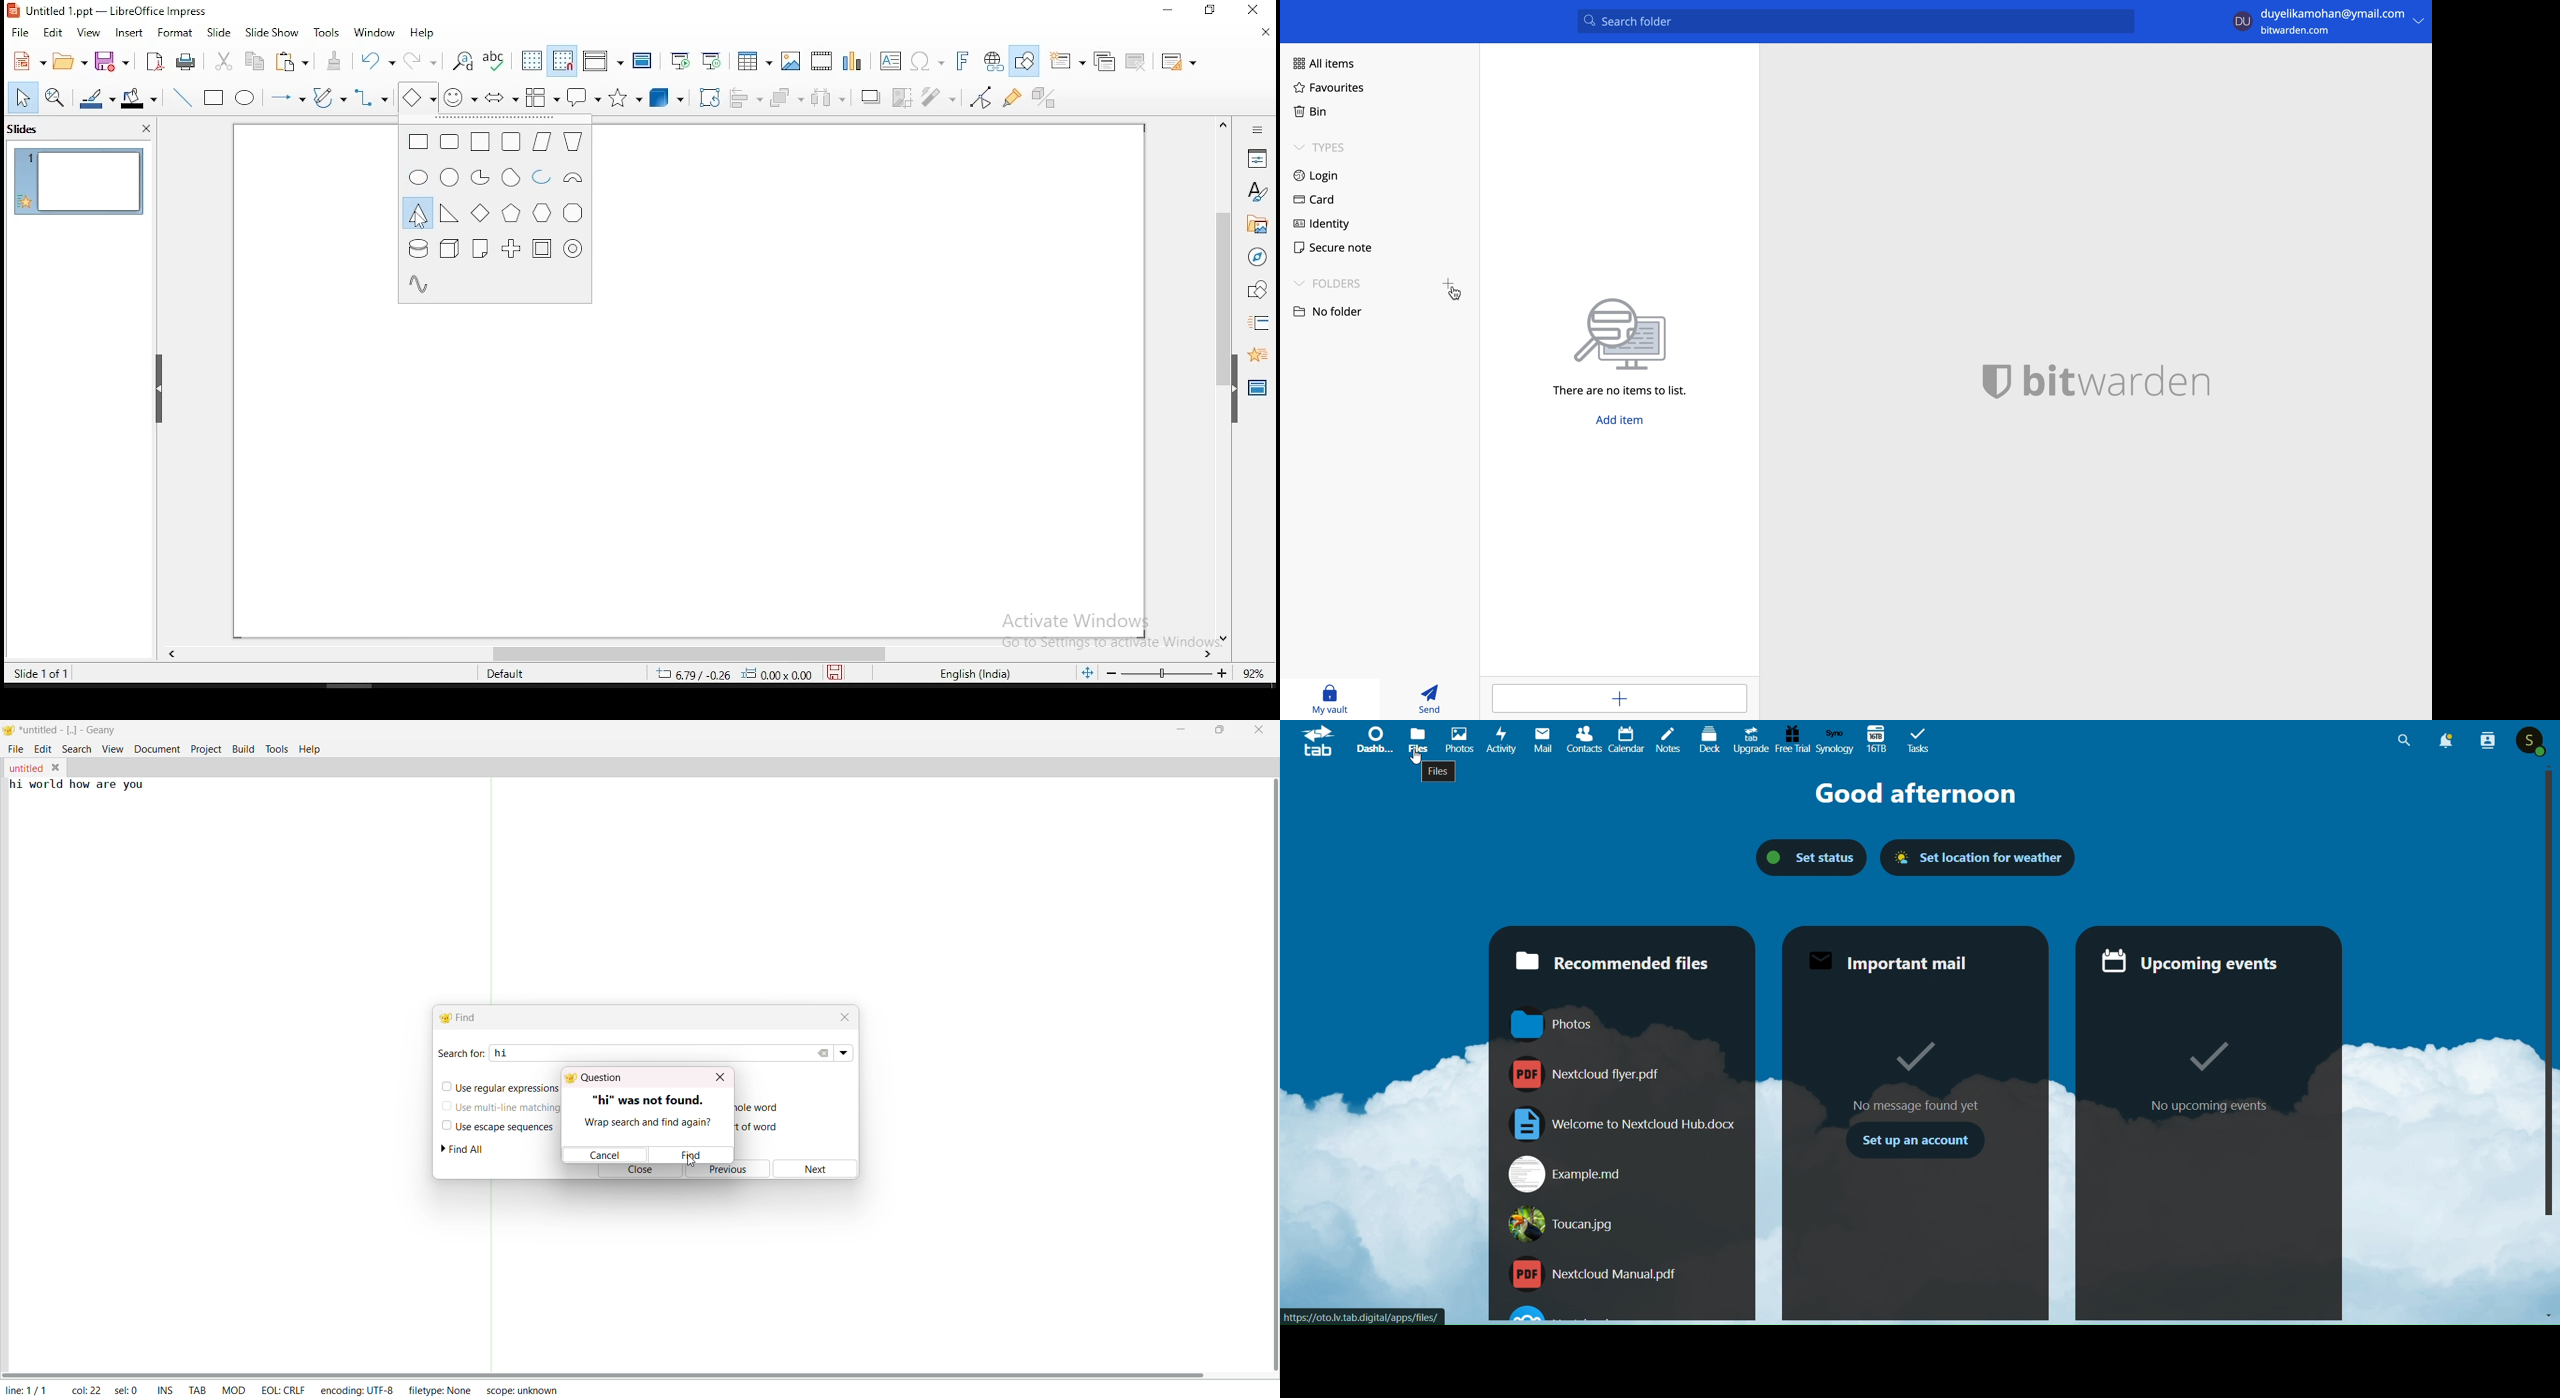 Image resolution: width=2576 pixels, height=1400 pixels. What do you see at coordinates (1543, 741) in the screenshot?
I see `mail` at bounding box center [1543, 741].